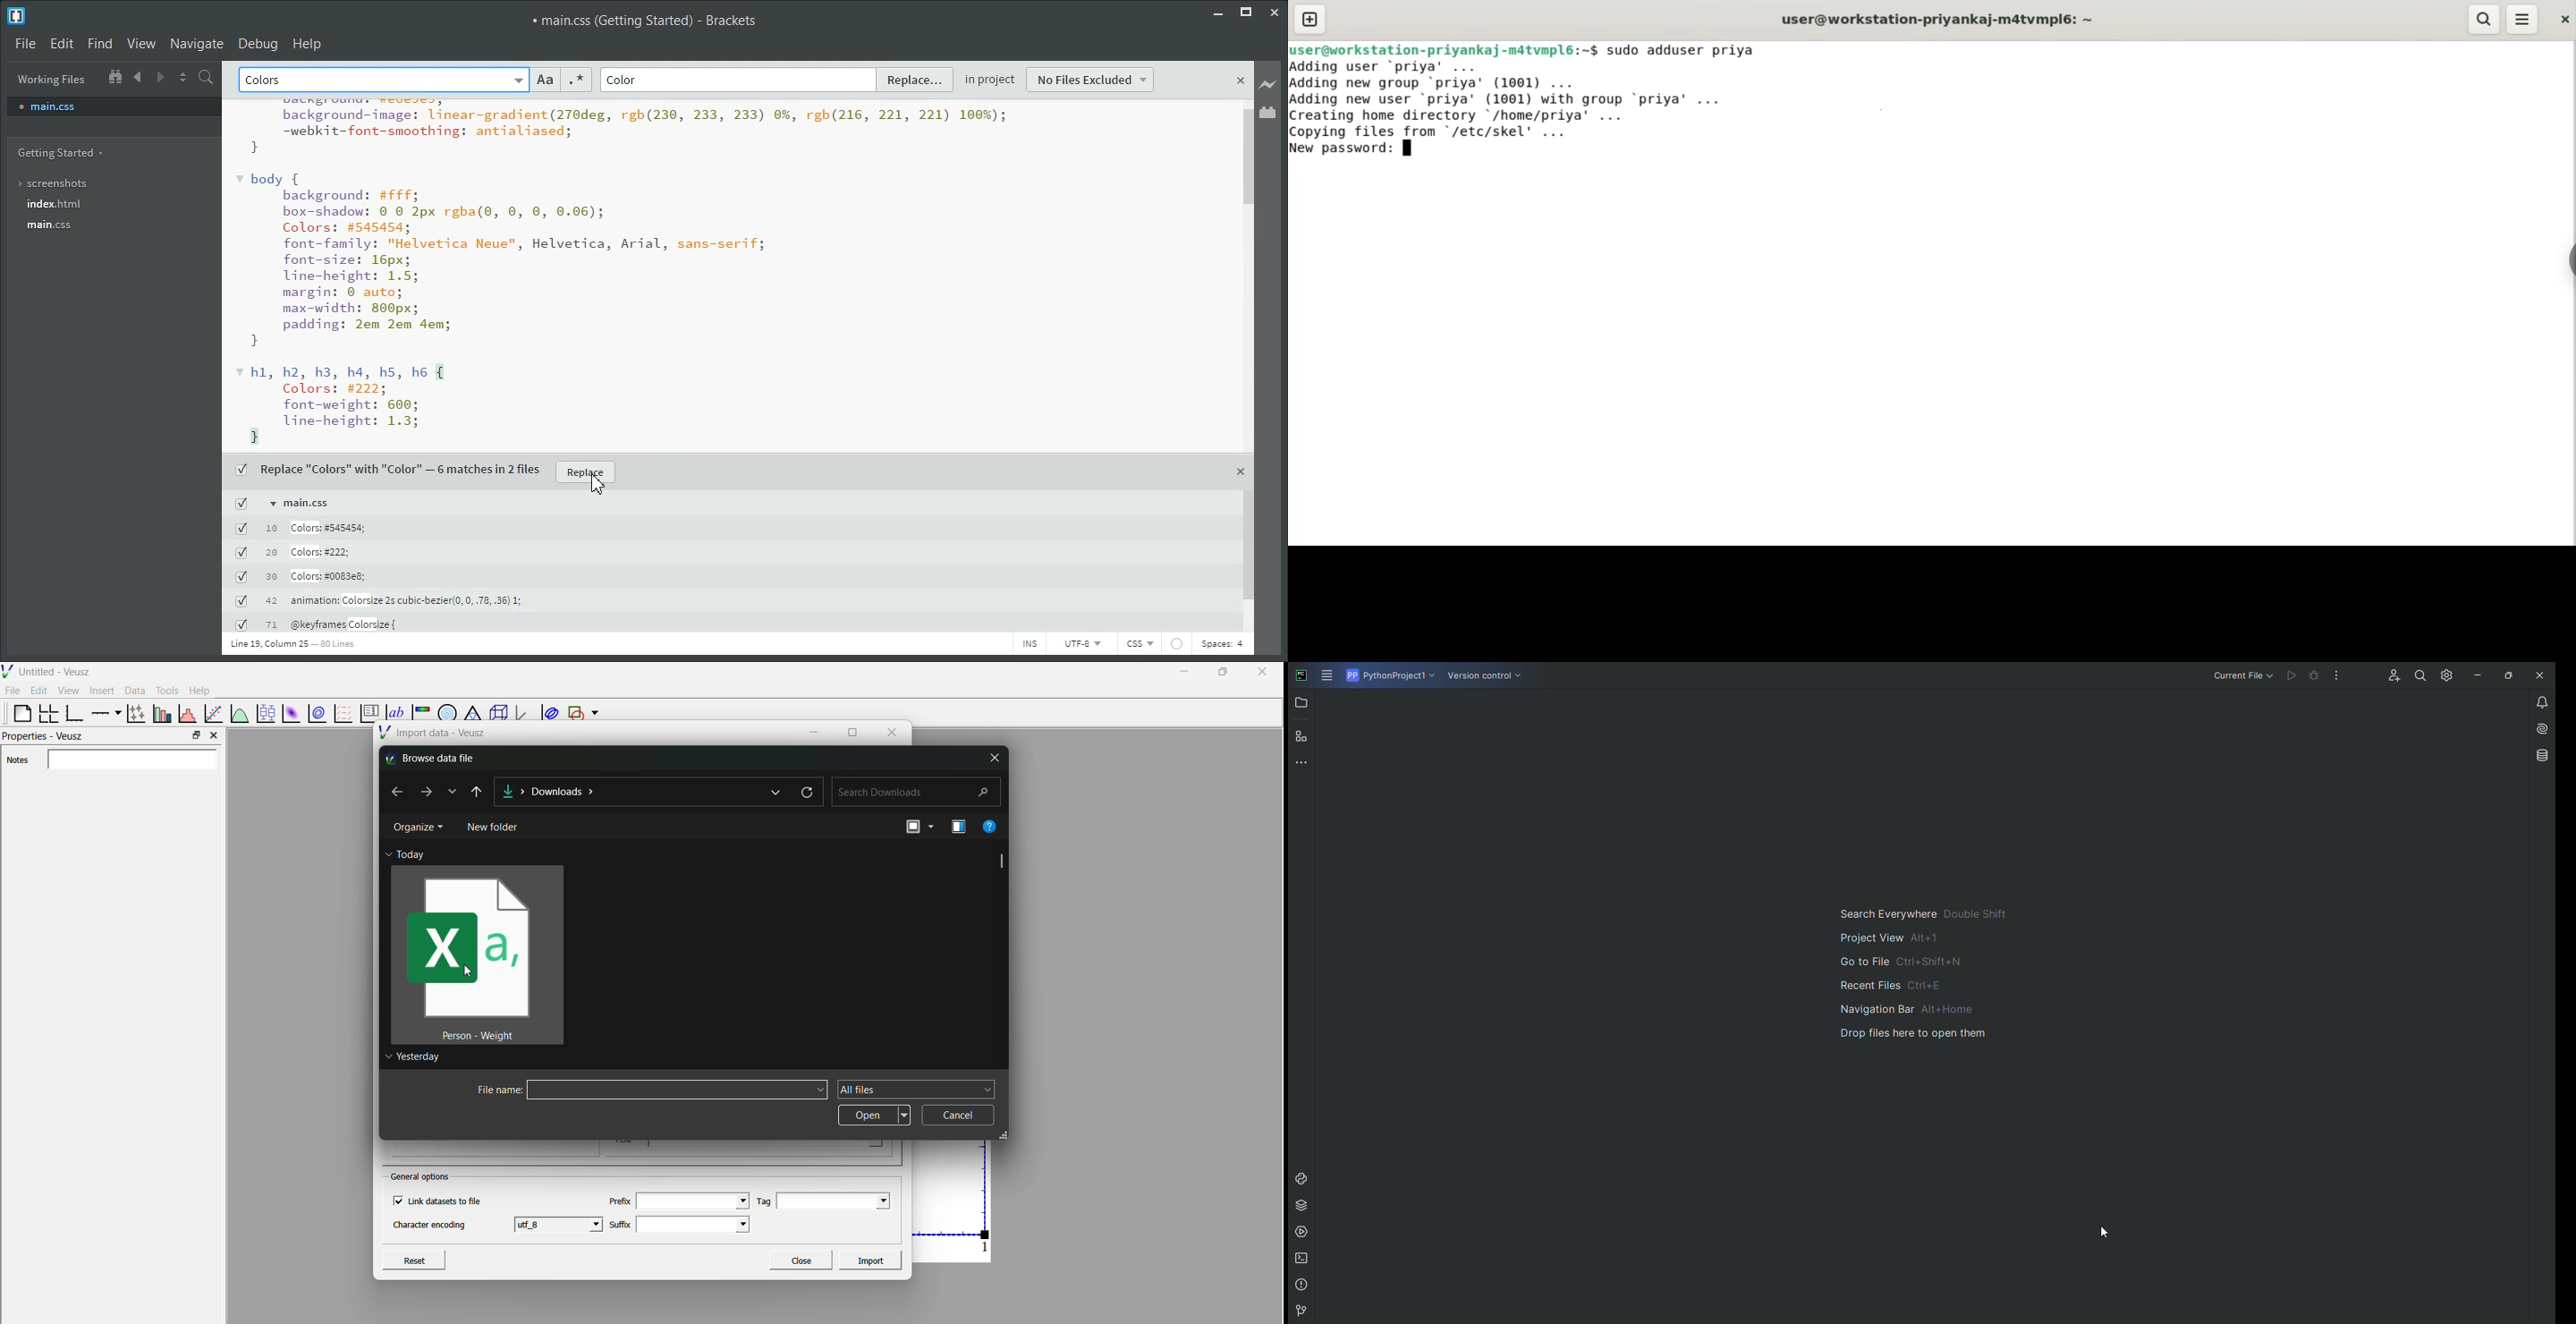 This screenshot has width=2576, height=1344. I want to click on Live Preview, so click(1268, 85).